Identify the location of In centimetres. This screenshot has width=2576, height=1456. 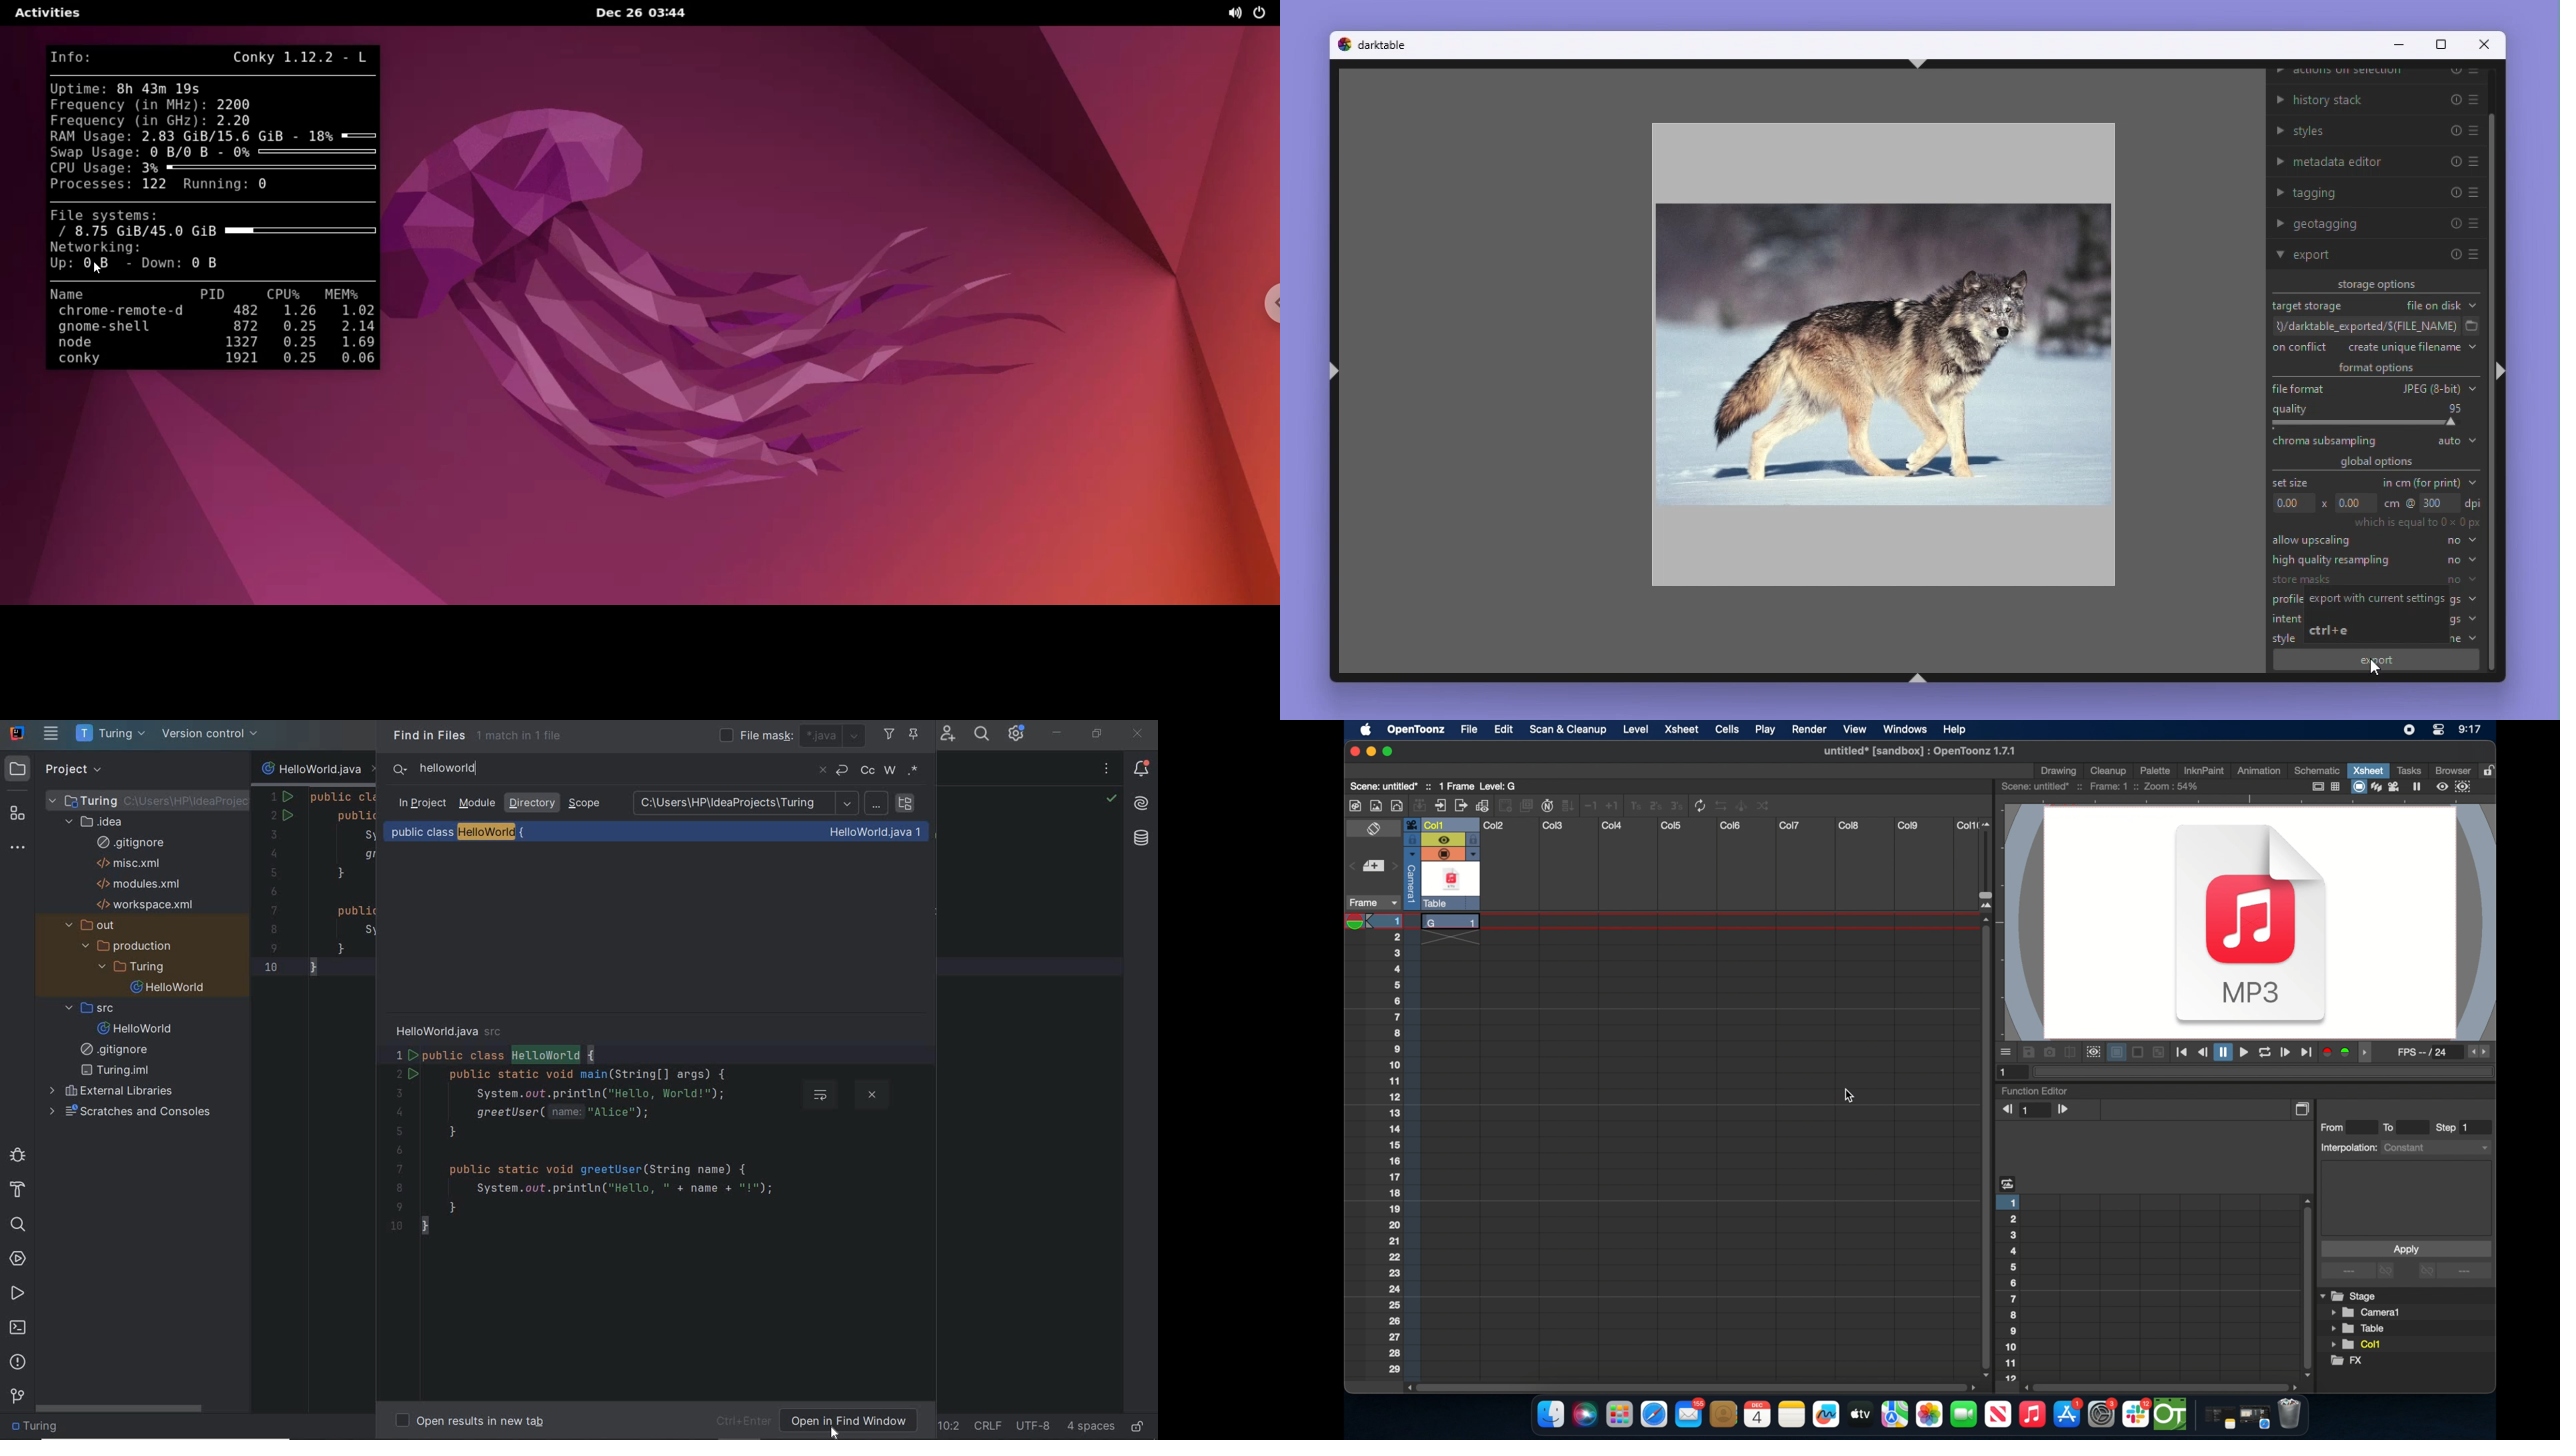
(2430, 482).